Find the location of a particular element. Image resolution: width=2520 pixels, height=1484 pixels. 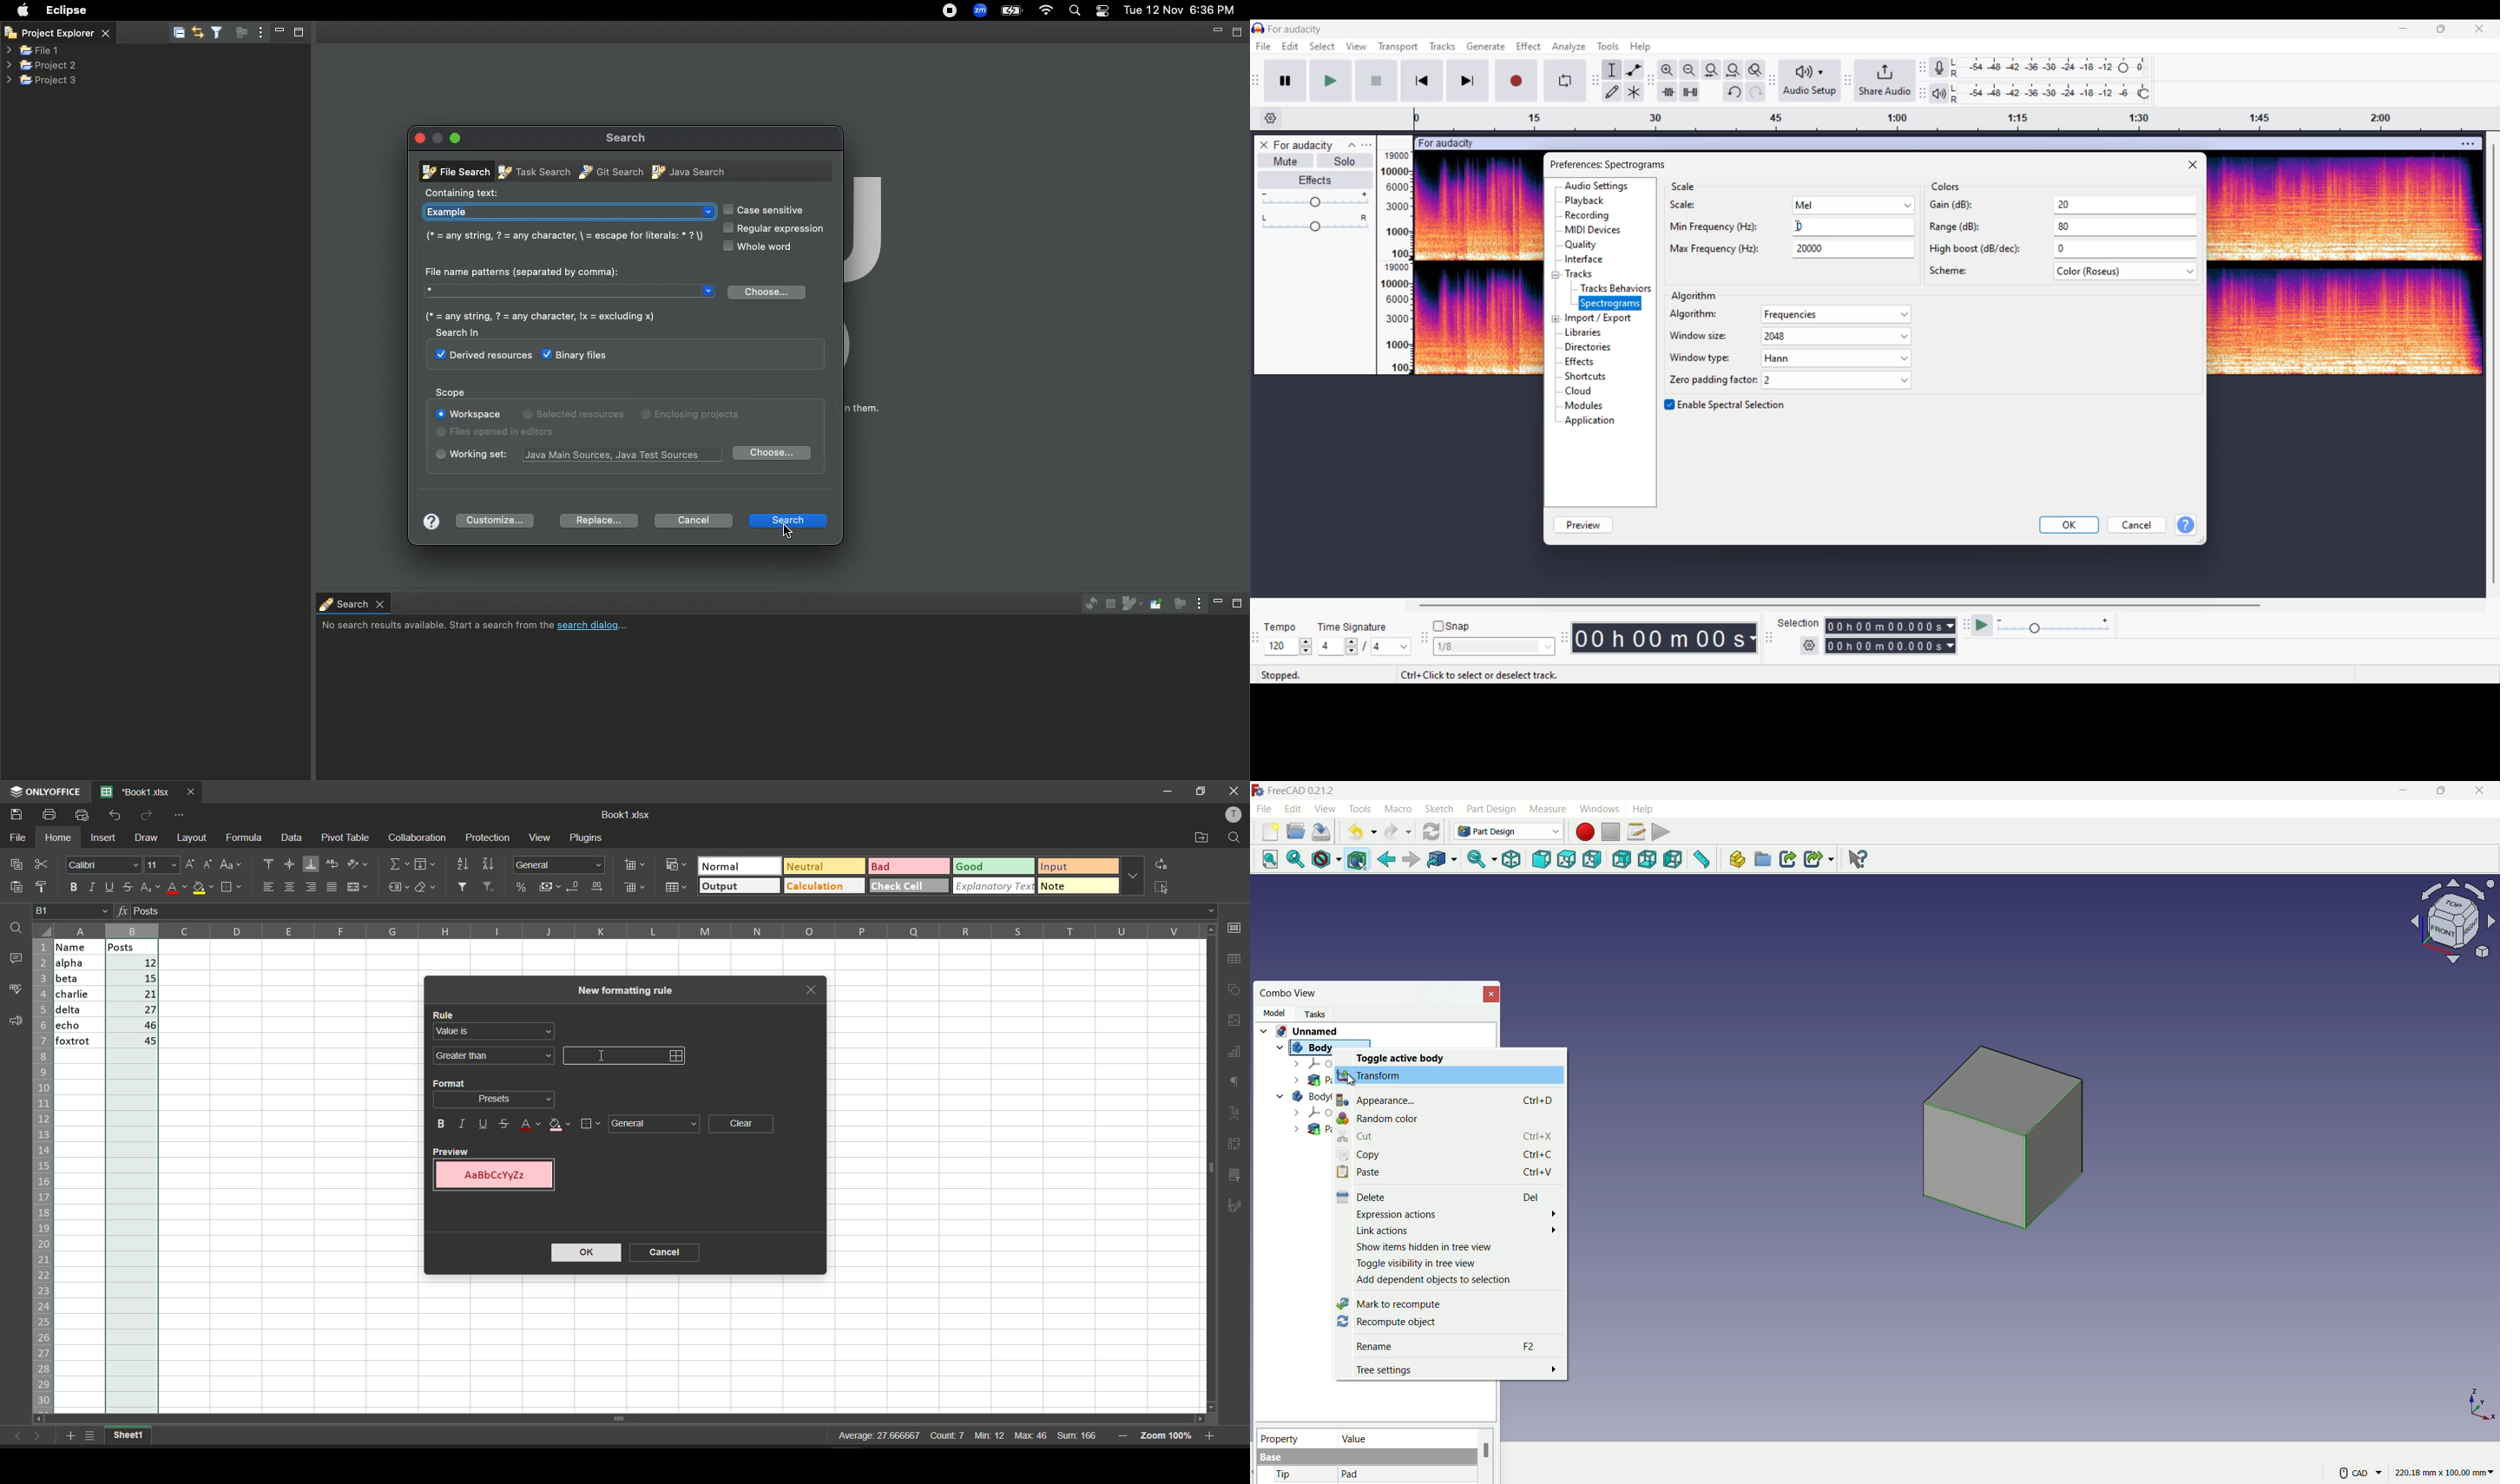

Solo is located at coordinates (1345, 161).